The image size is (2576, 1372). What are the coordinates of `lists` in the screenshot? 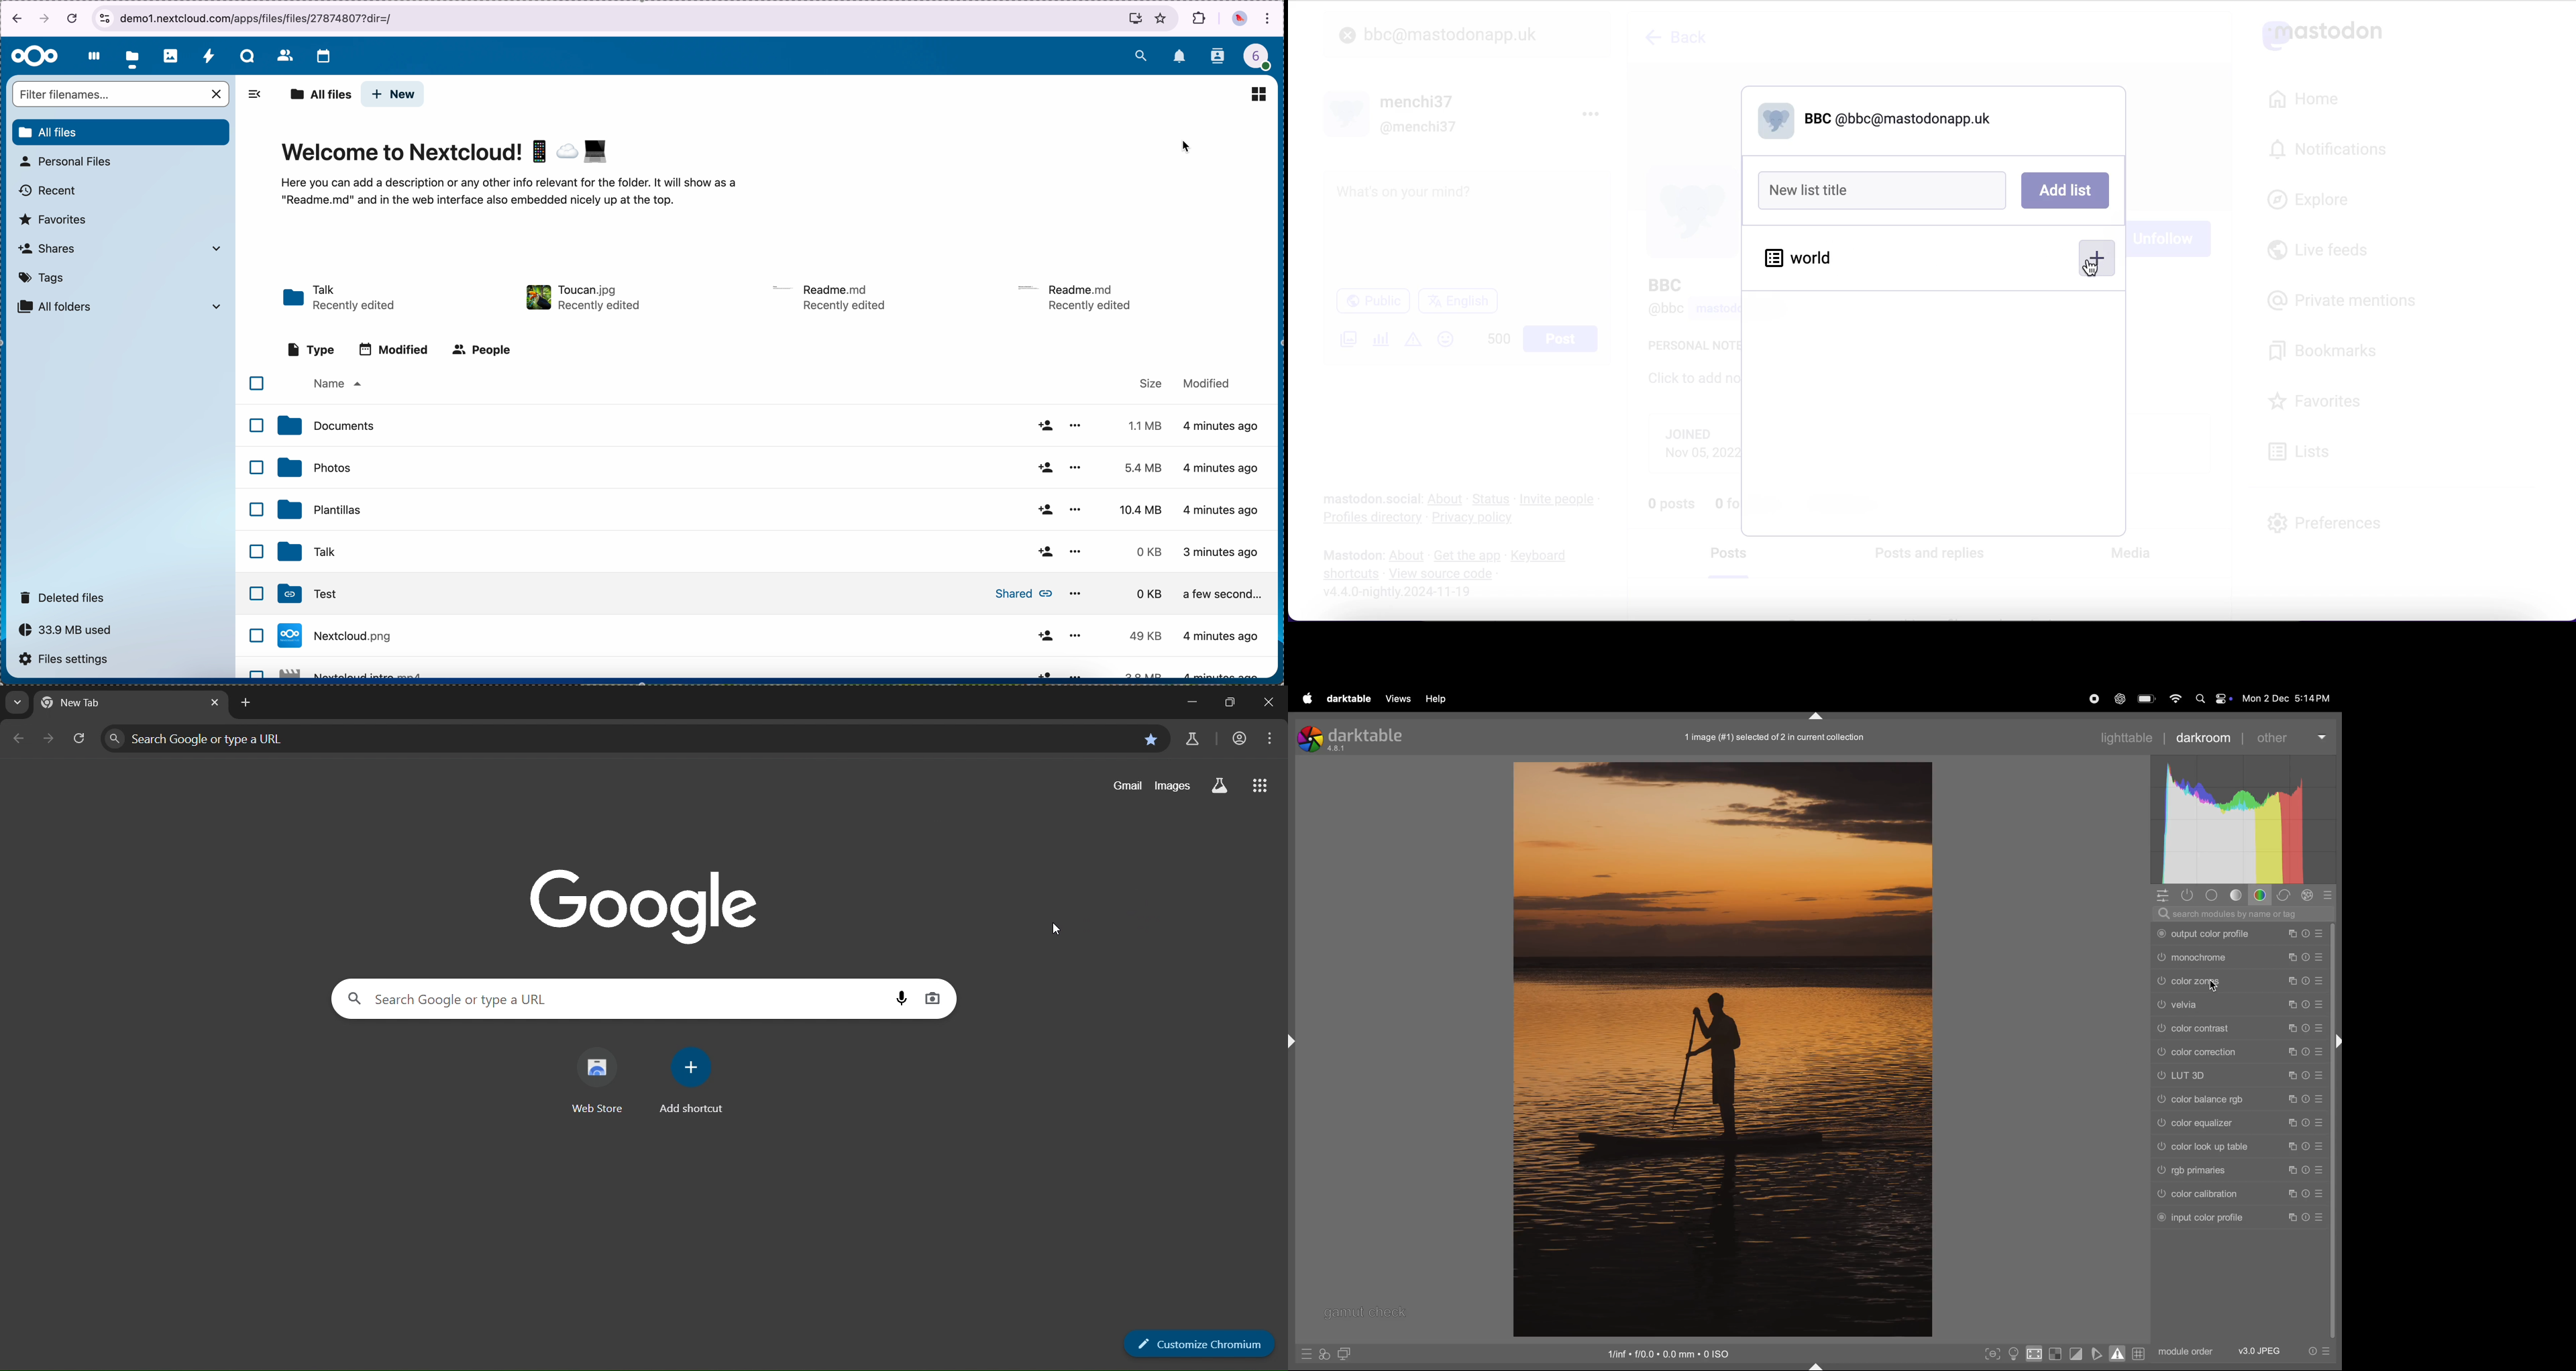 It's located at (2305, 451).